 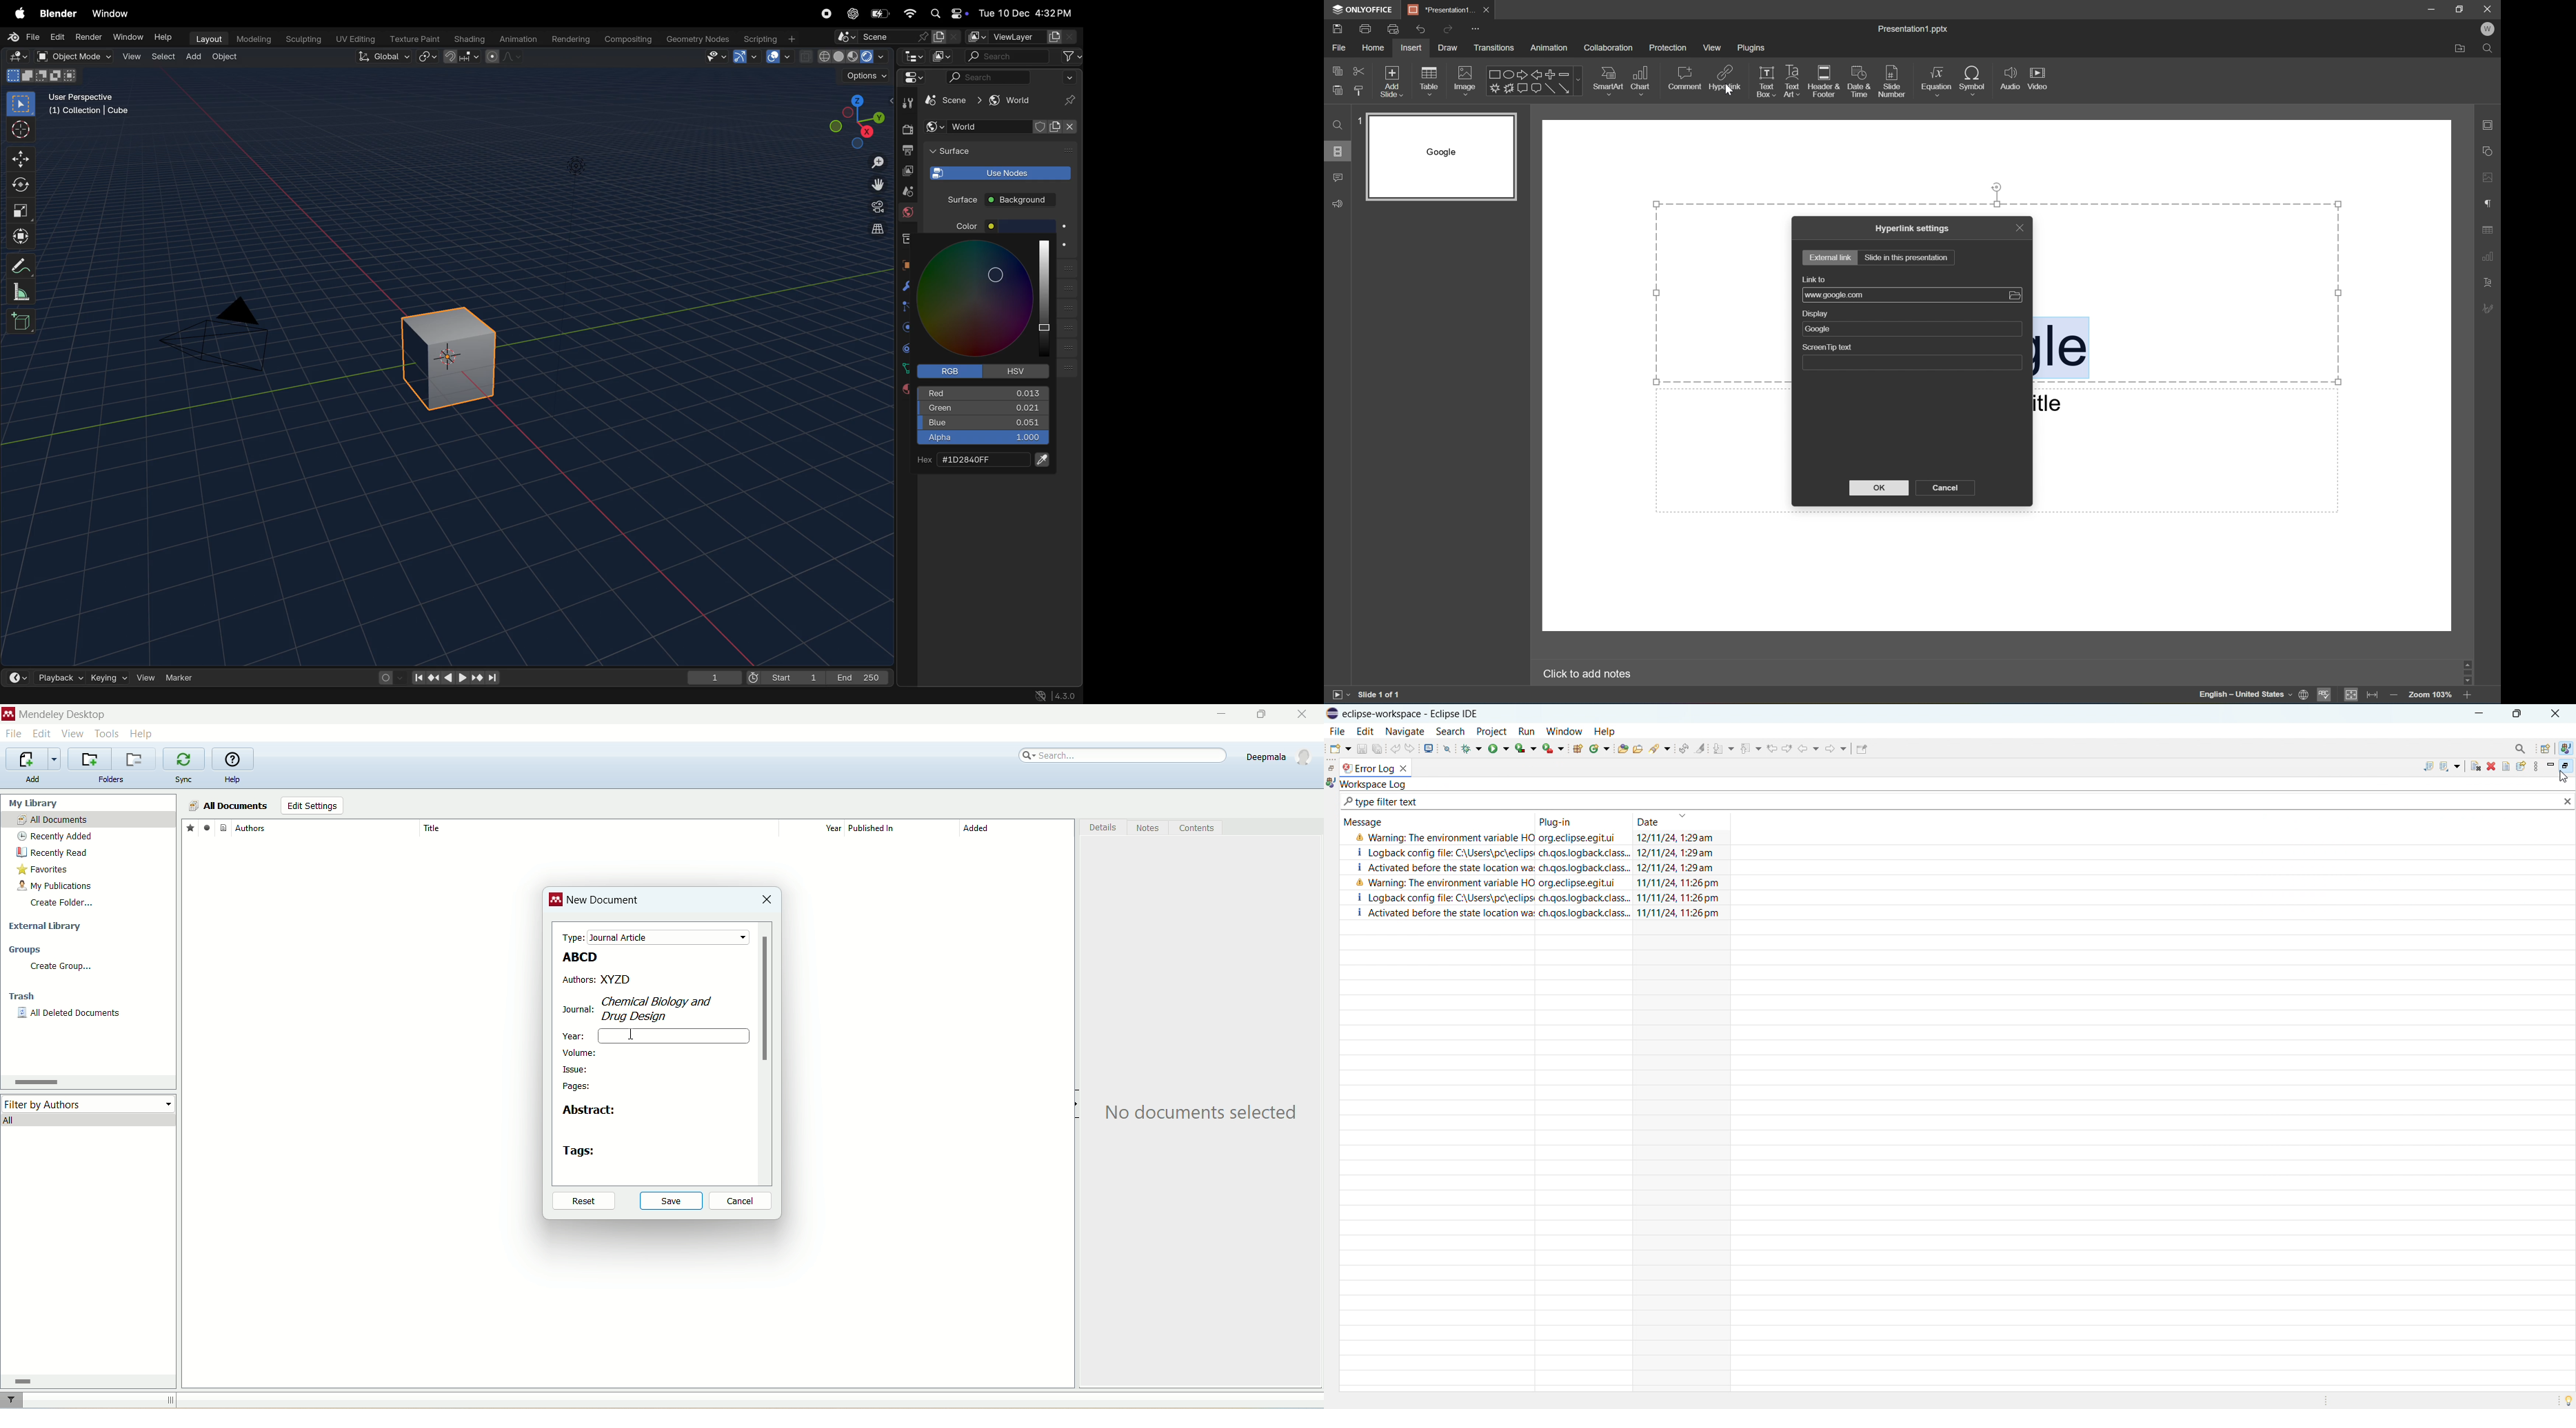 What do you see at coordinates (205, 827) in the screenshot?
I see `read/unread` at bounding box center [205, 827].